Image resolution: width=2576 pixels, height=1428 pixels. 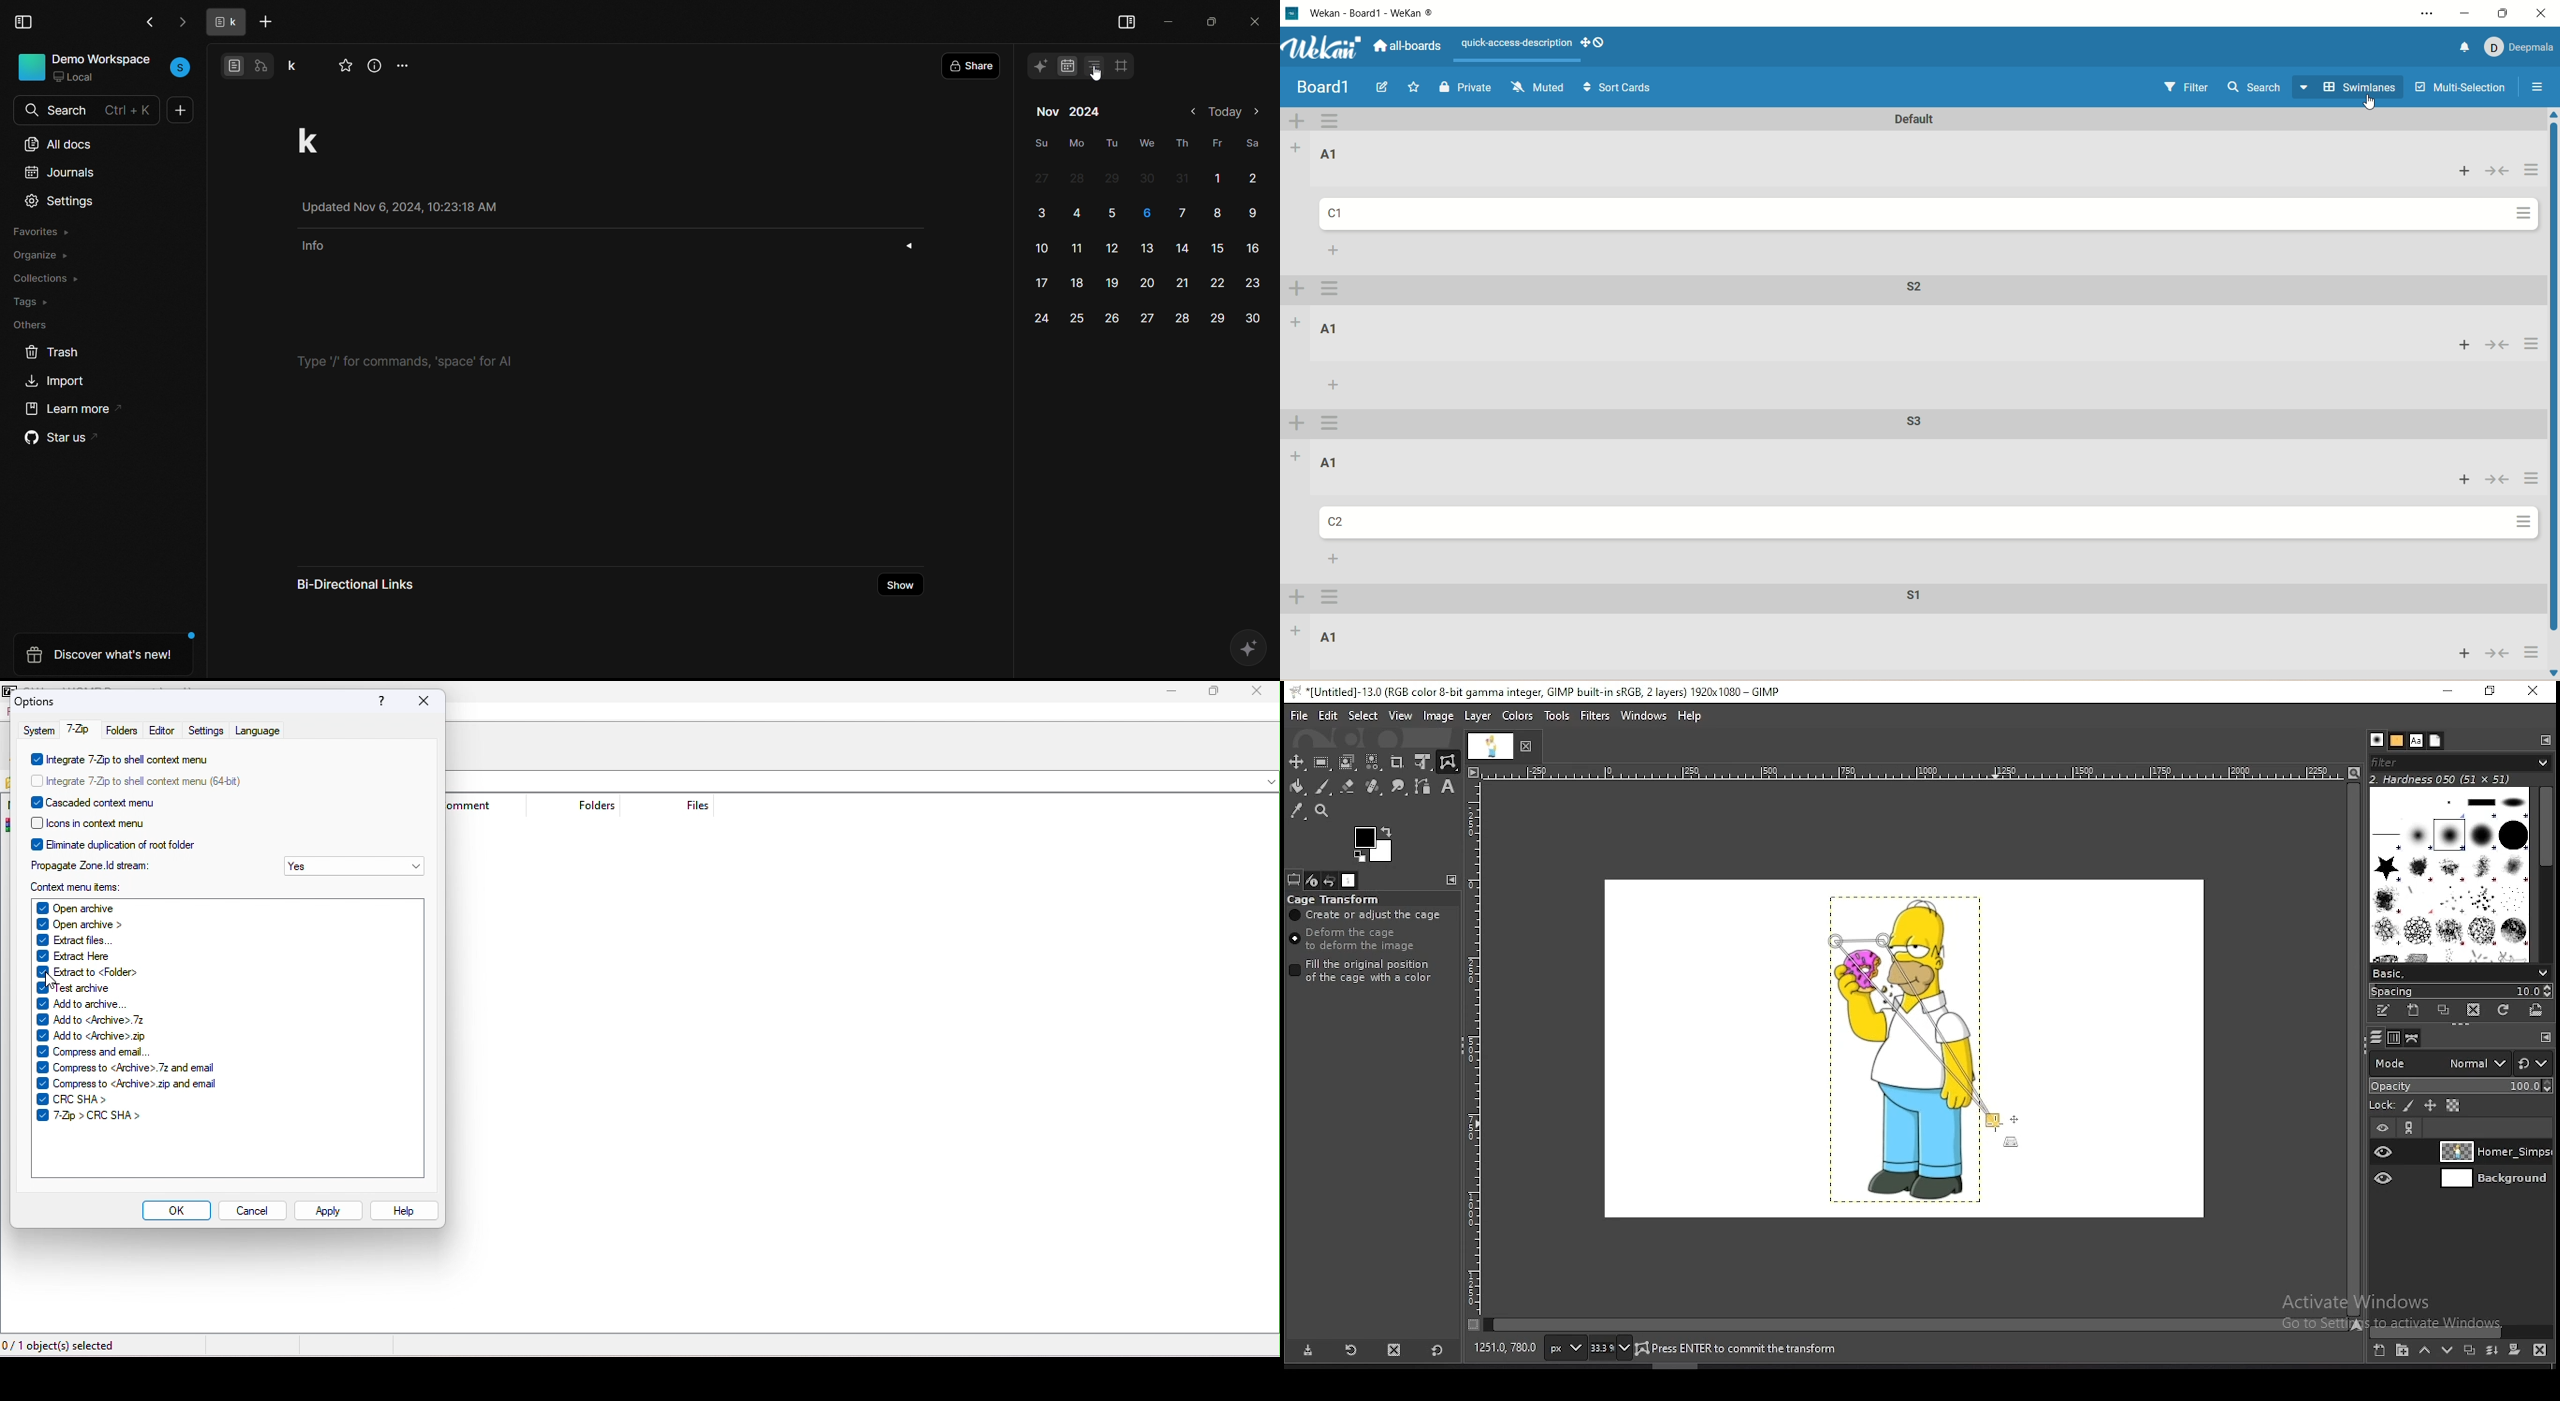 I want to click on filters, so click(x=1596, y=716).